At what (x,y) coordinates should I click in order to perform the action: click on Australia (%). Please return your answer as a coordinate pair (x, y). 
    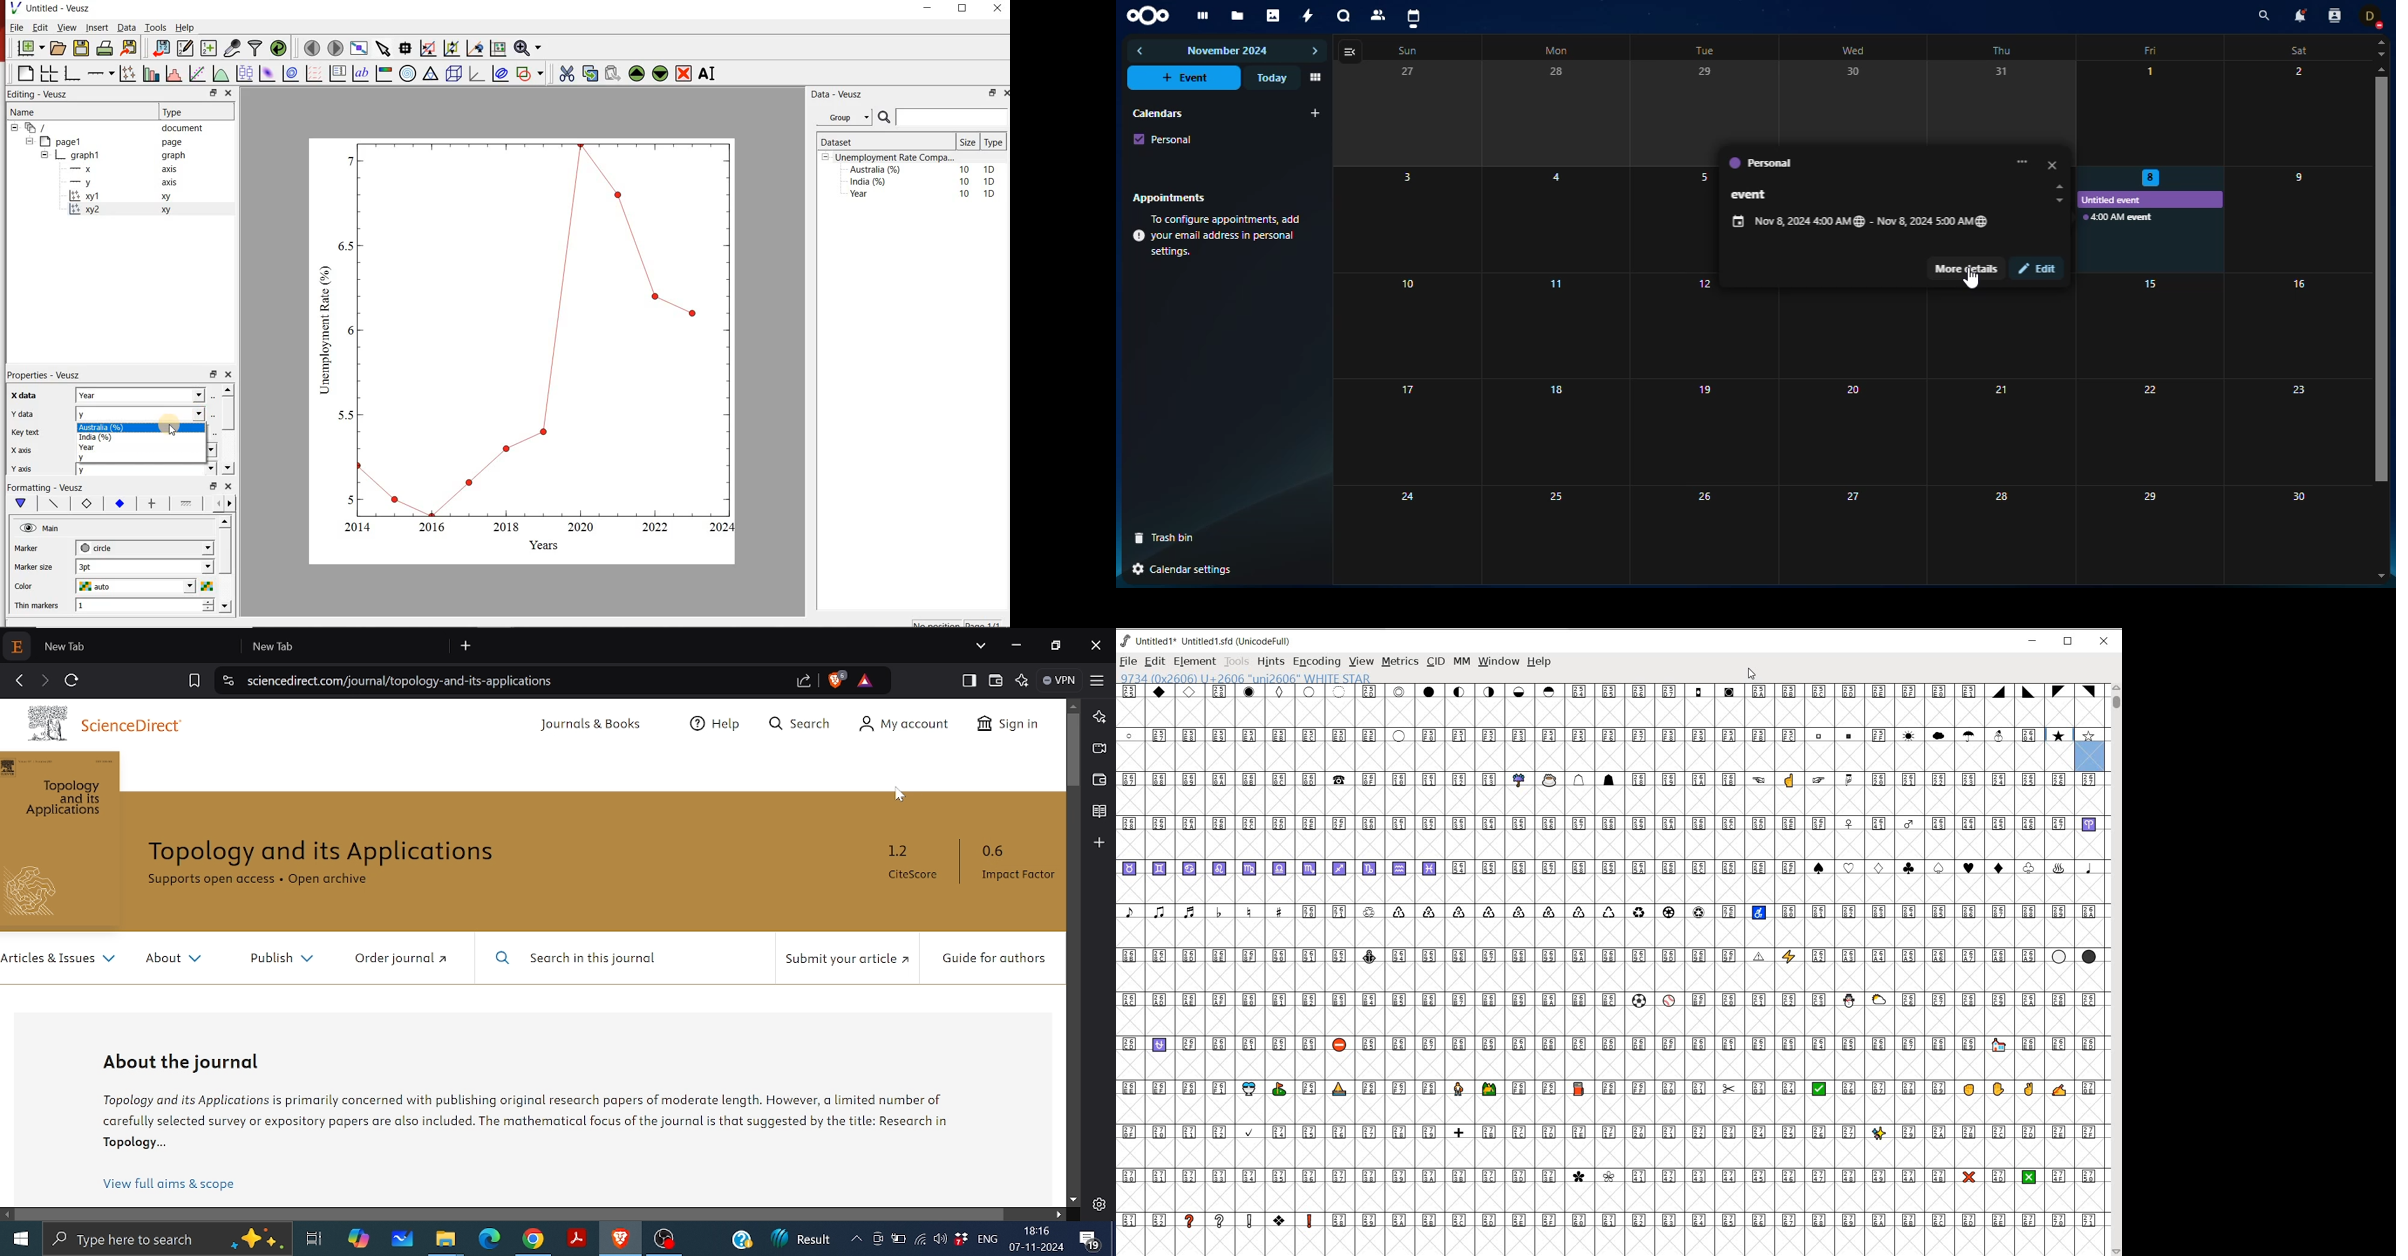
    Looking at the image, I should click on (144, 428).